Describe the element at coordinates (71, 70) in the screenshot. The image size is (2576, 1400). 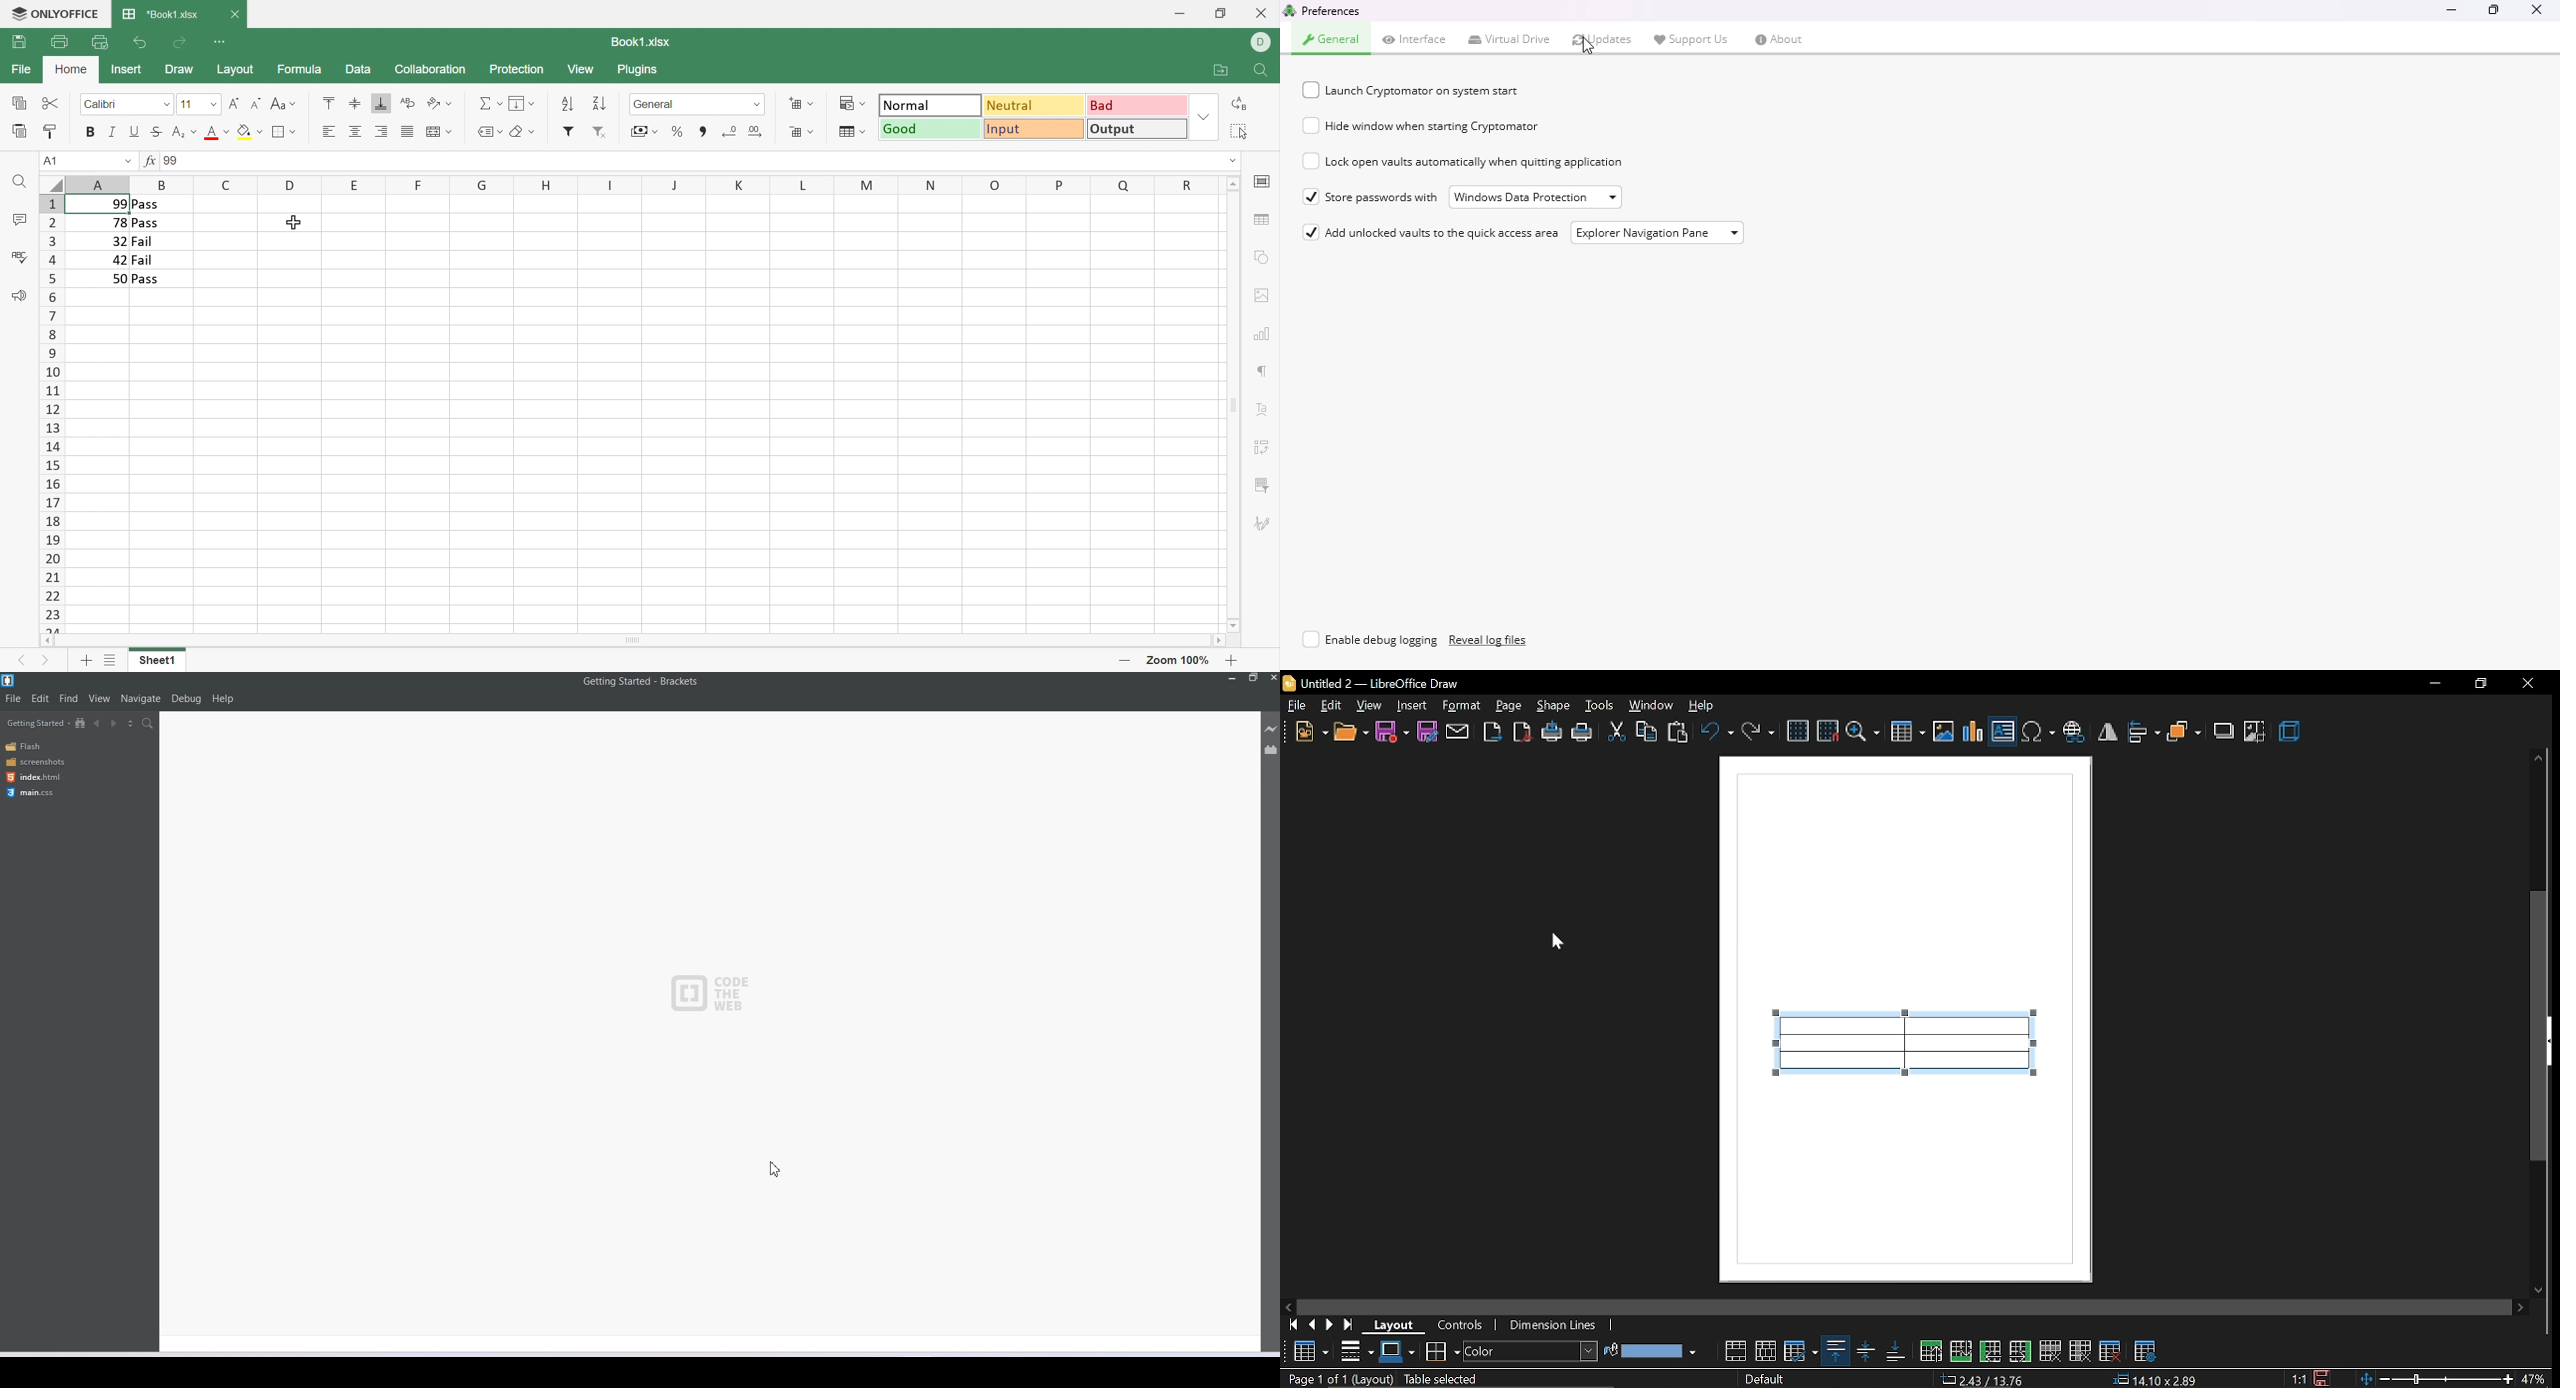
I see `Home` at that location.